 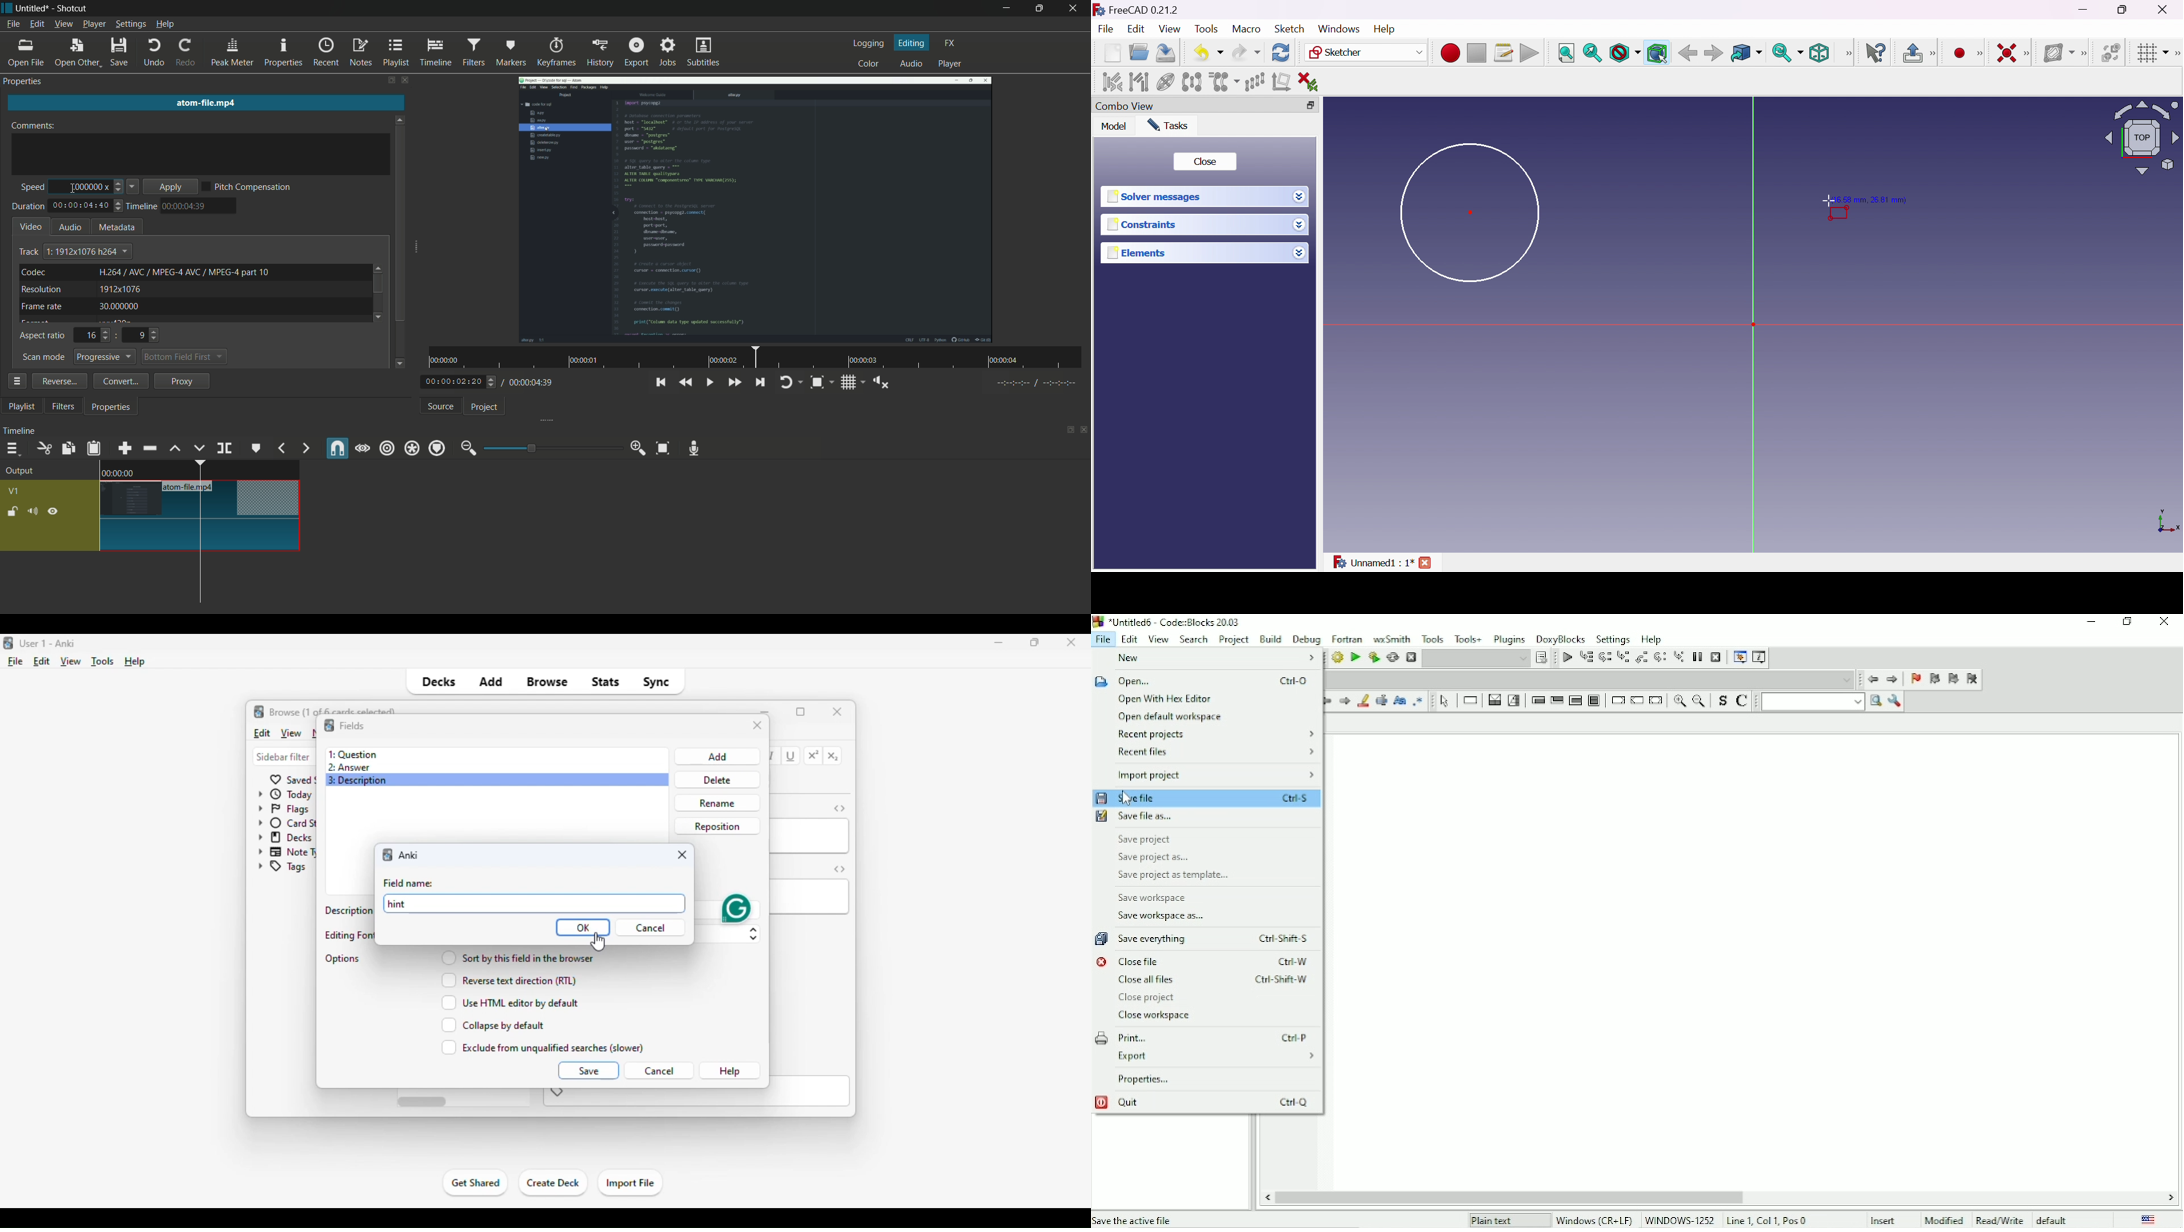 What do you see at coordinates (1743, 701) in the screenshot?
I see `Toggle comments` at bounding box center [1743, 701].